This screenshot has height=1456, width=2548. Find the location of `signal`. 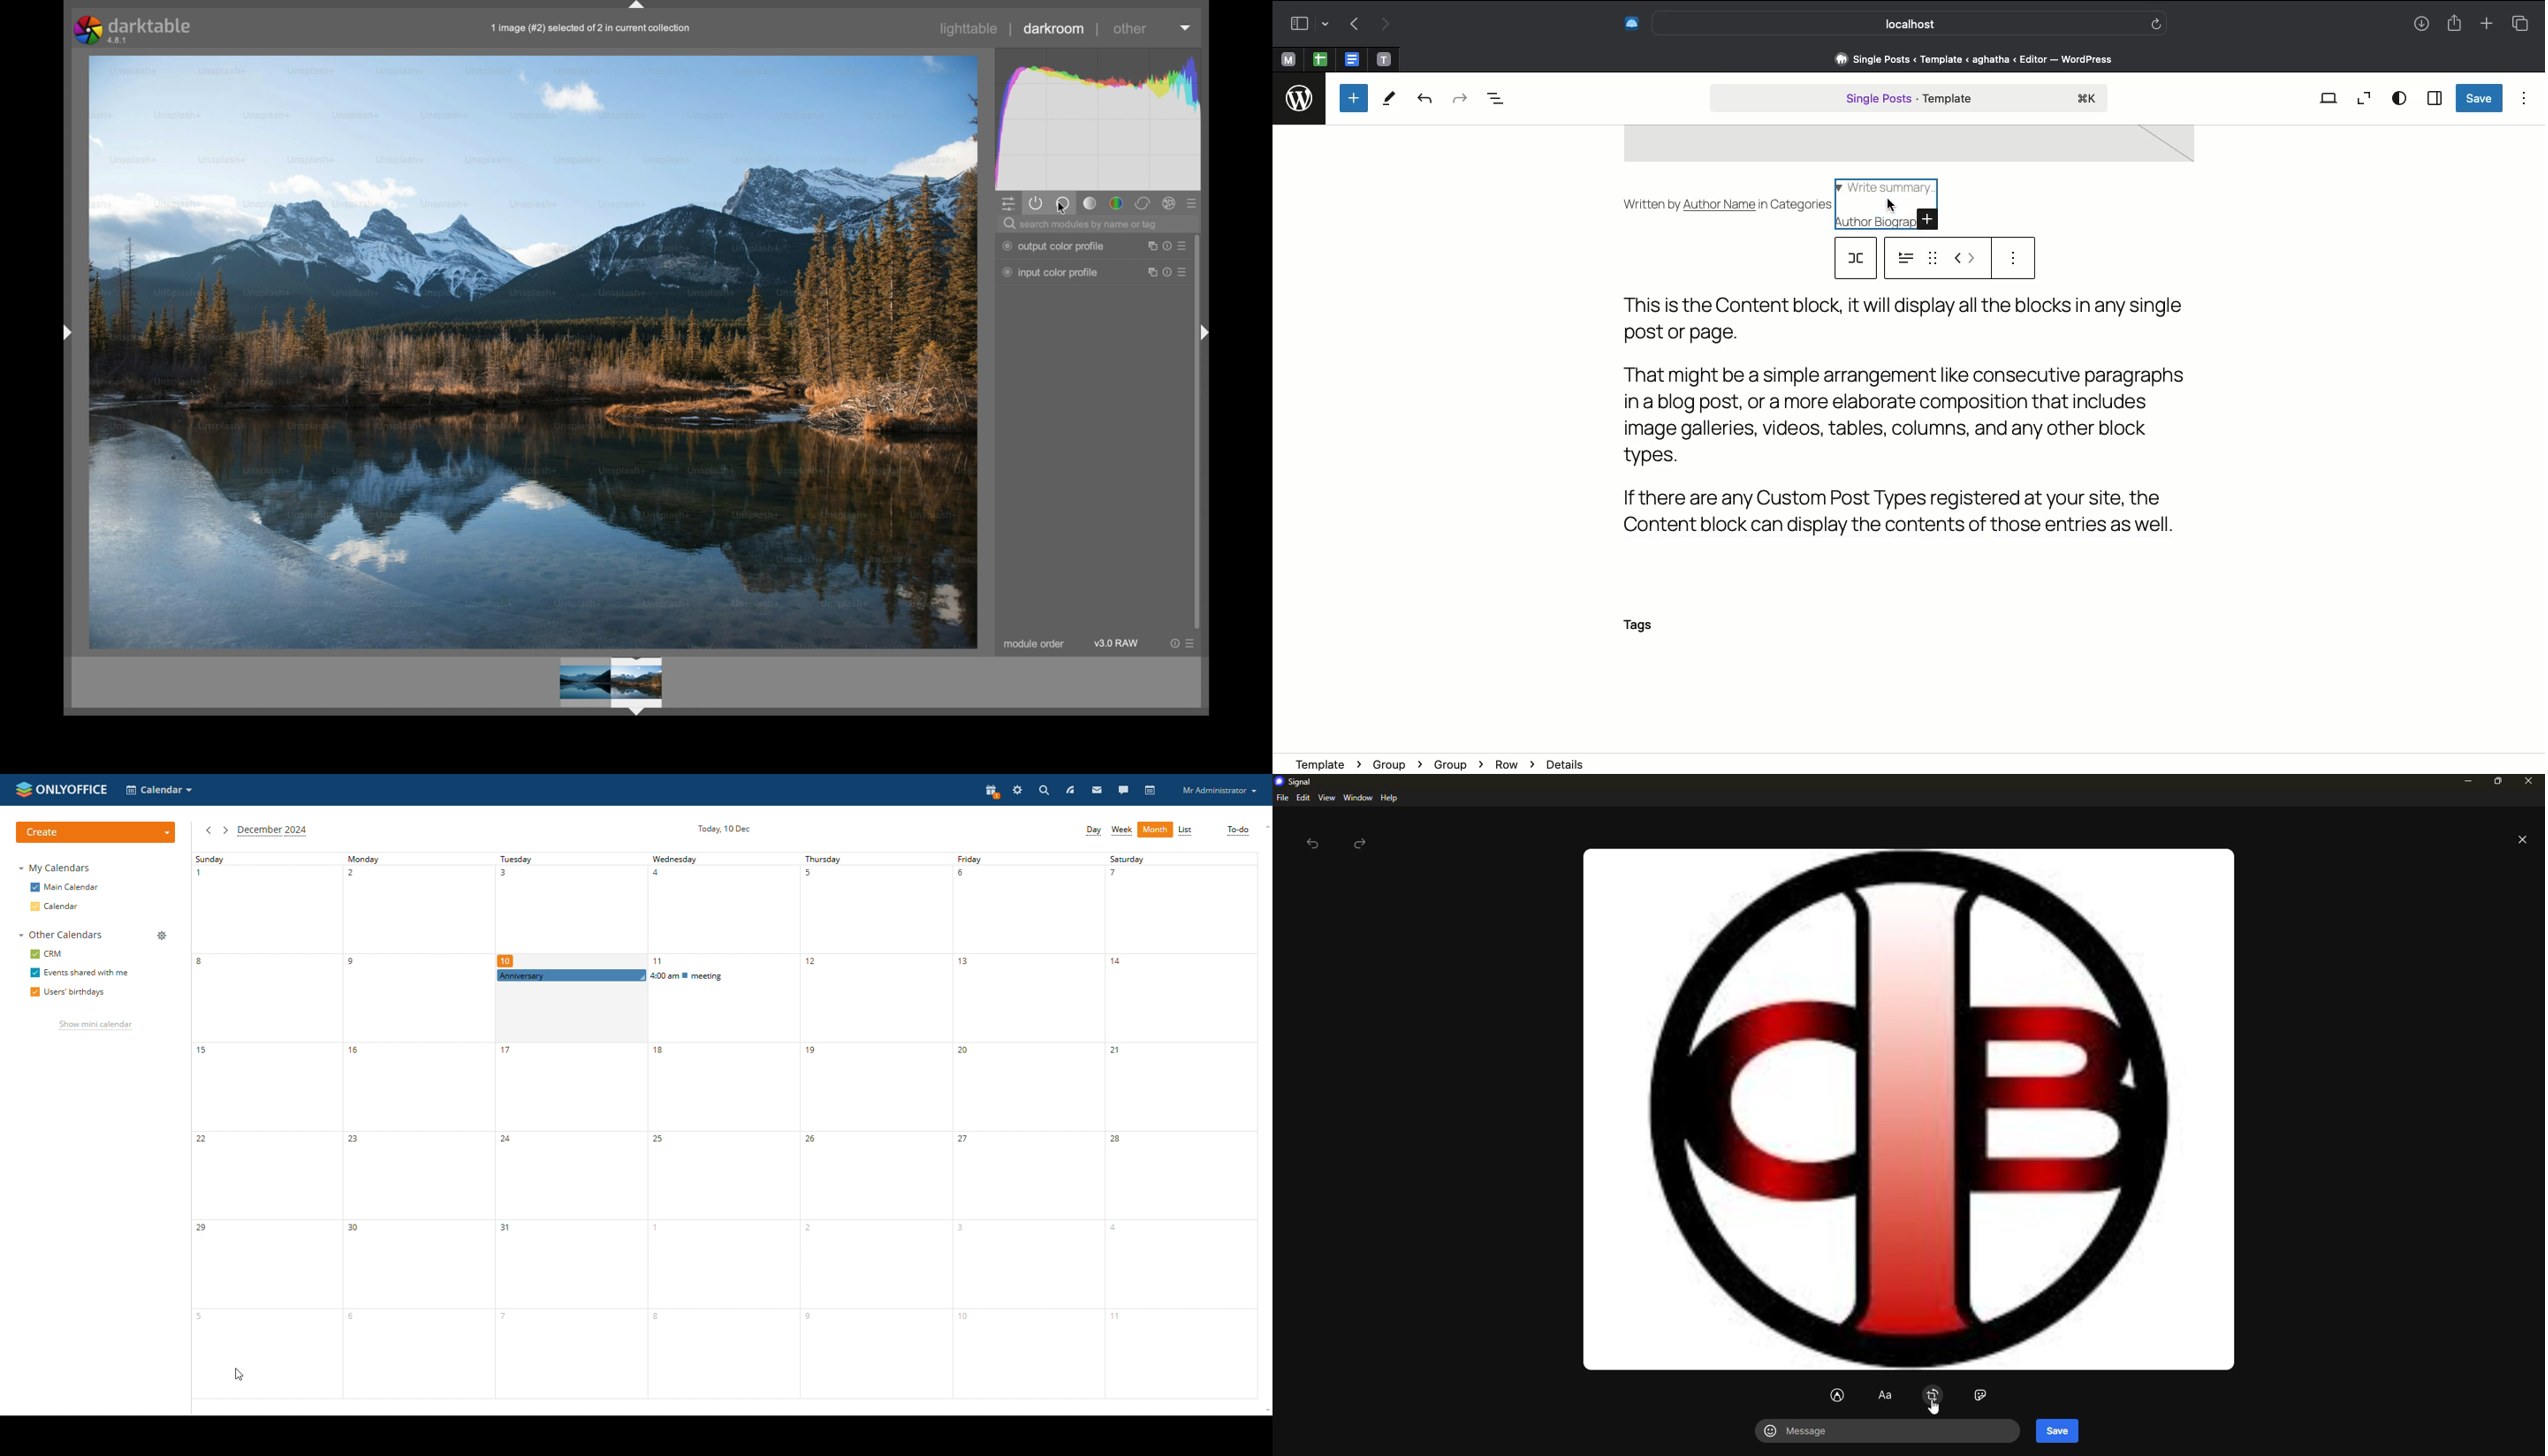

signal is located at coordinates (1294, 783).